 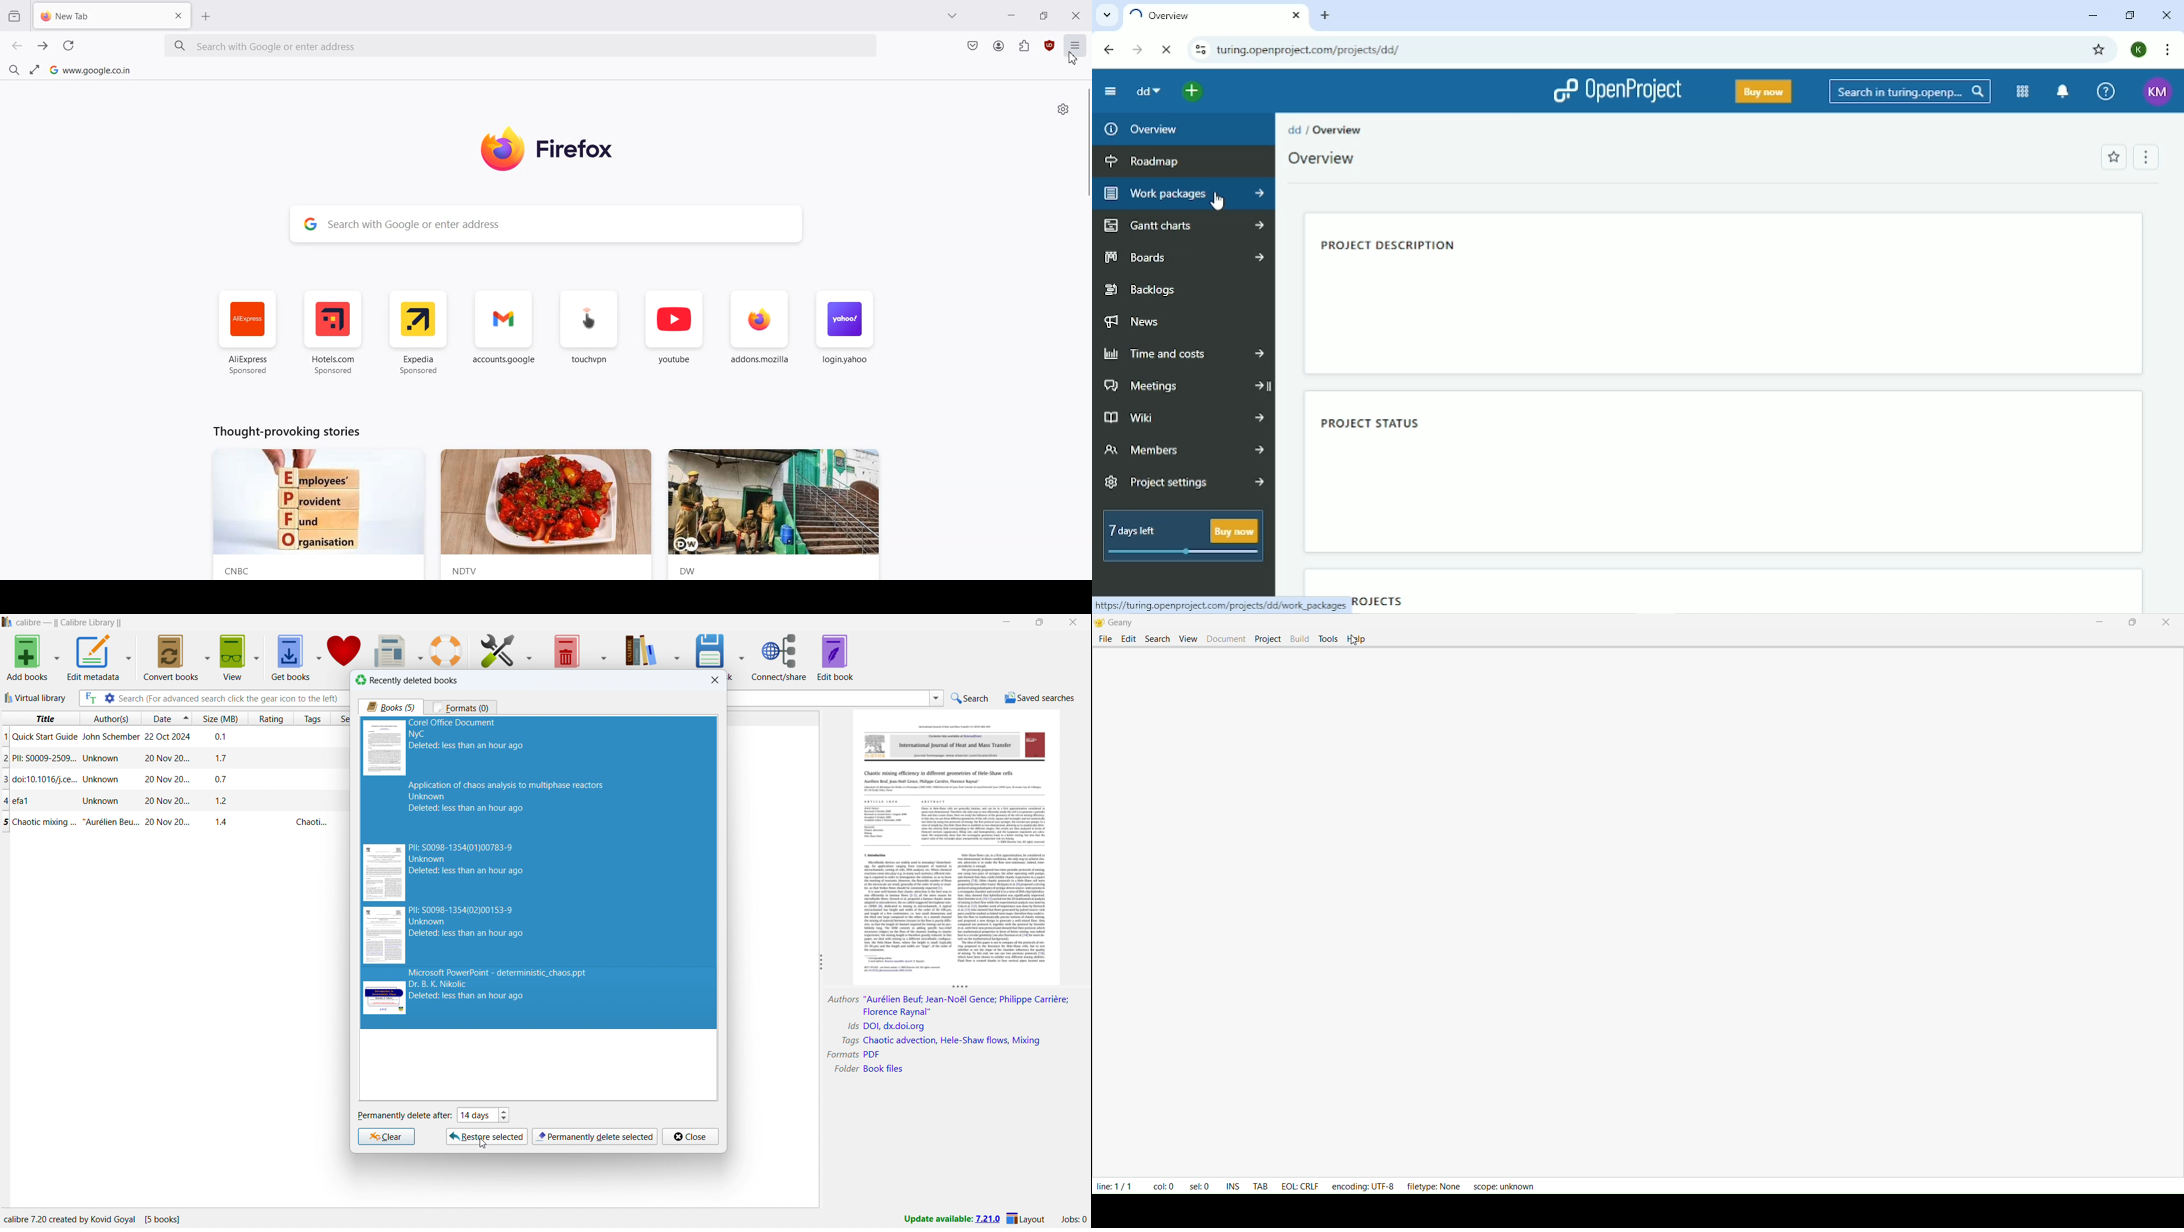 What do you see at coordinates (14, 17) in the screenshot?
I see `View Recent browsing` at bounding box center [14, 17].